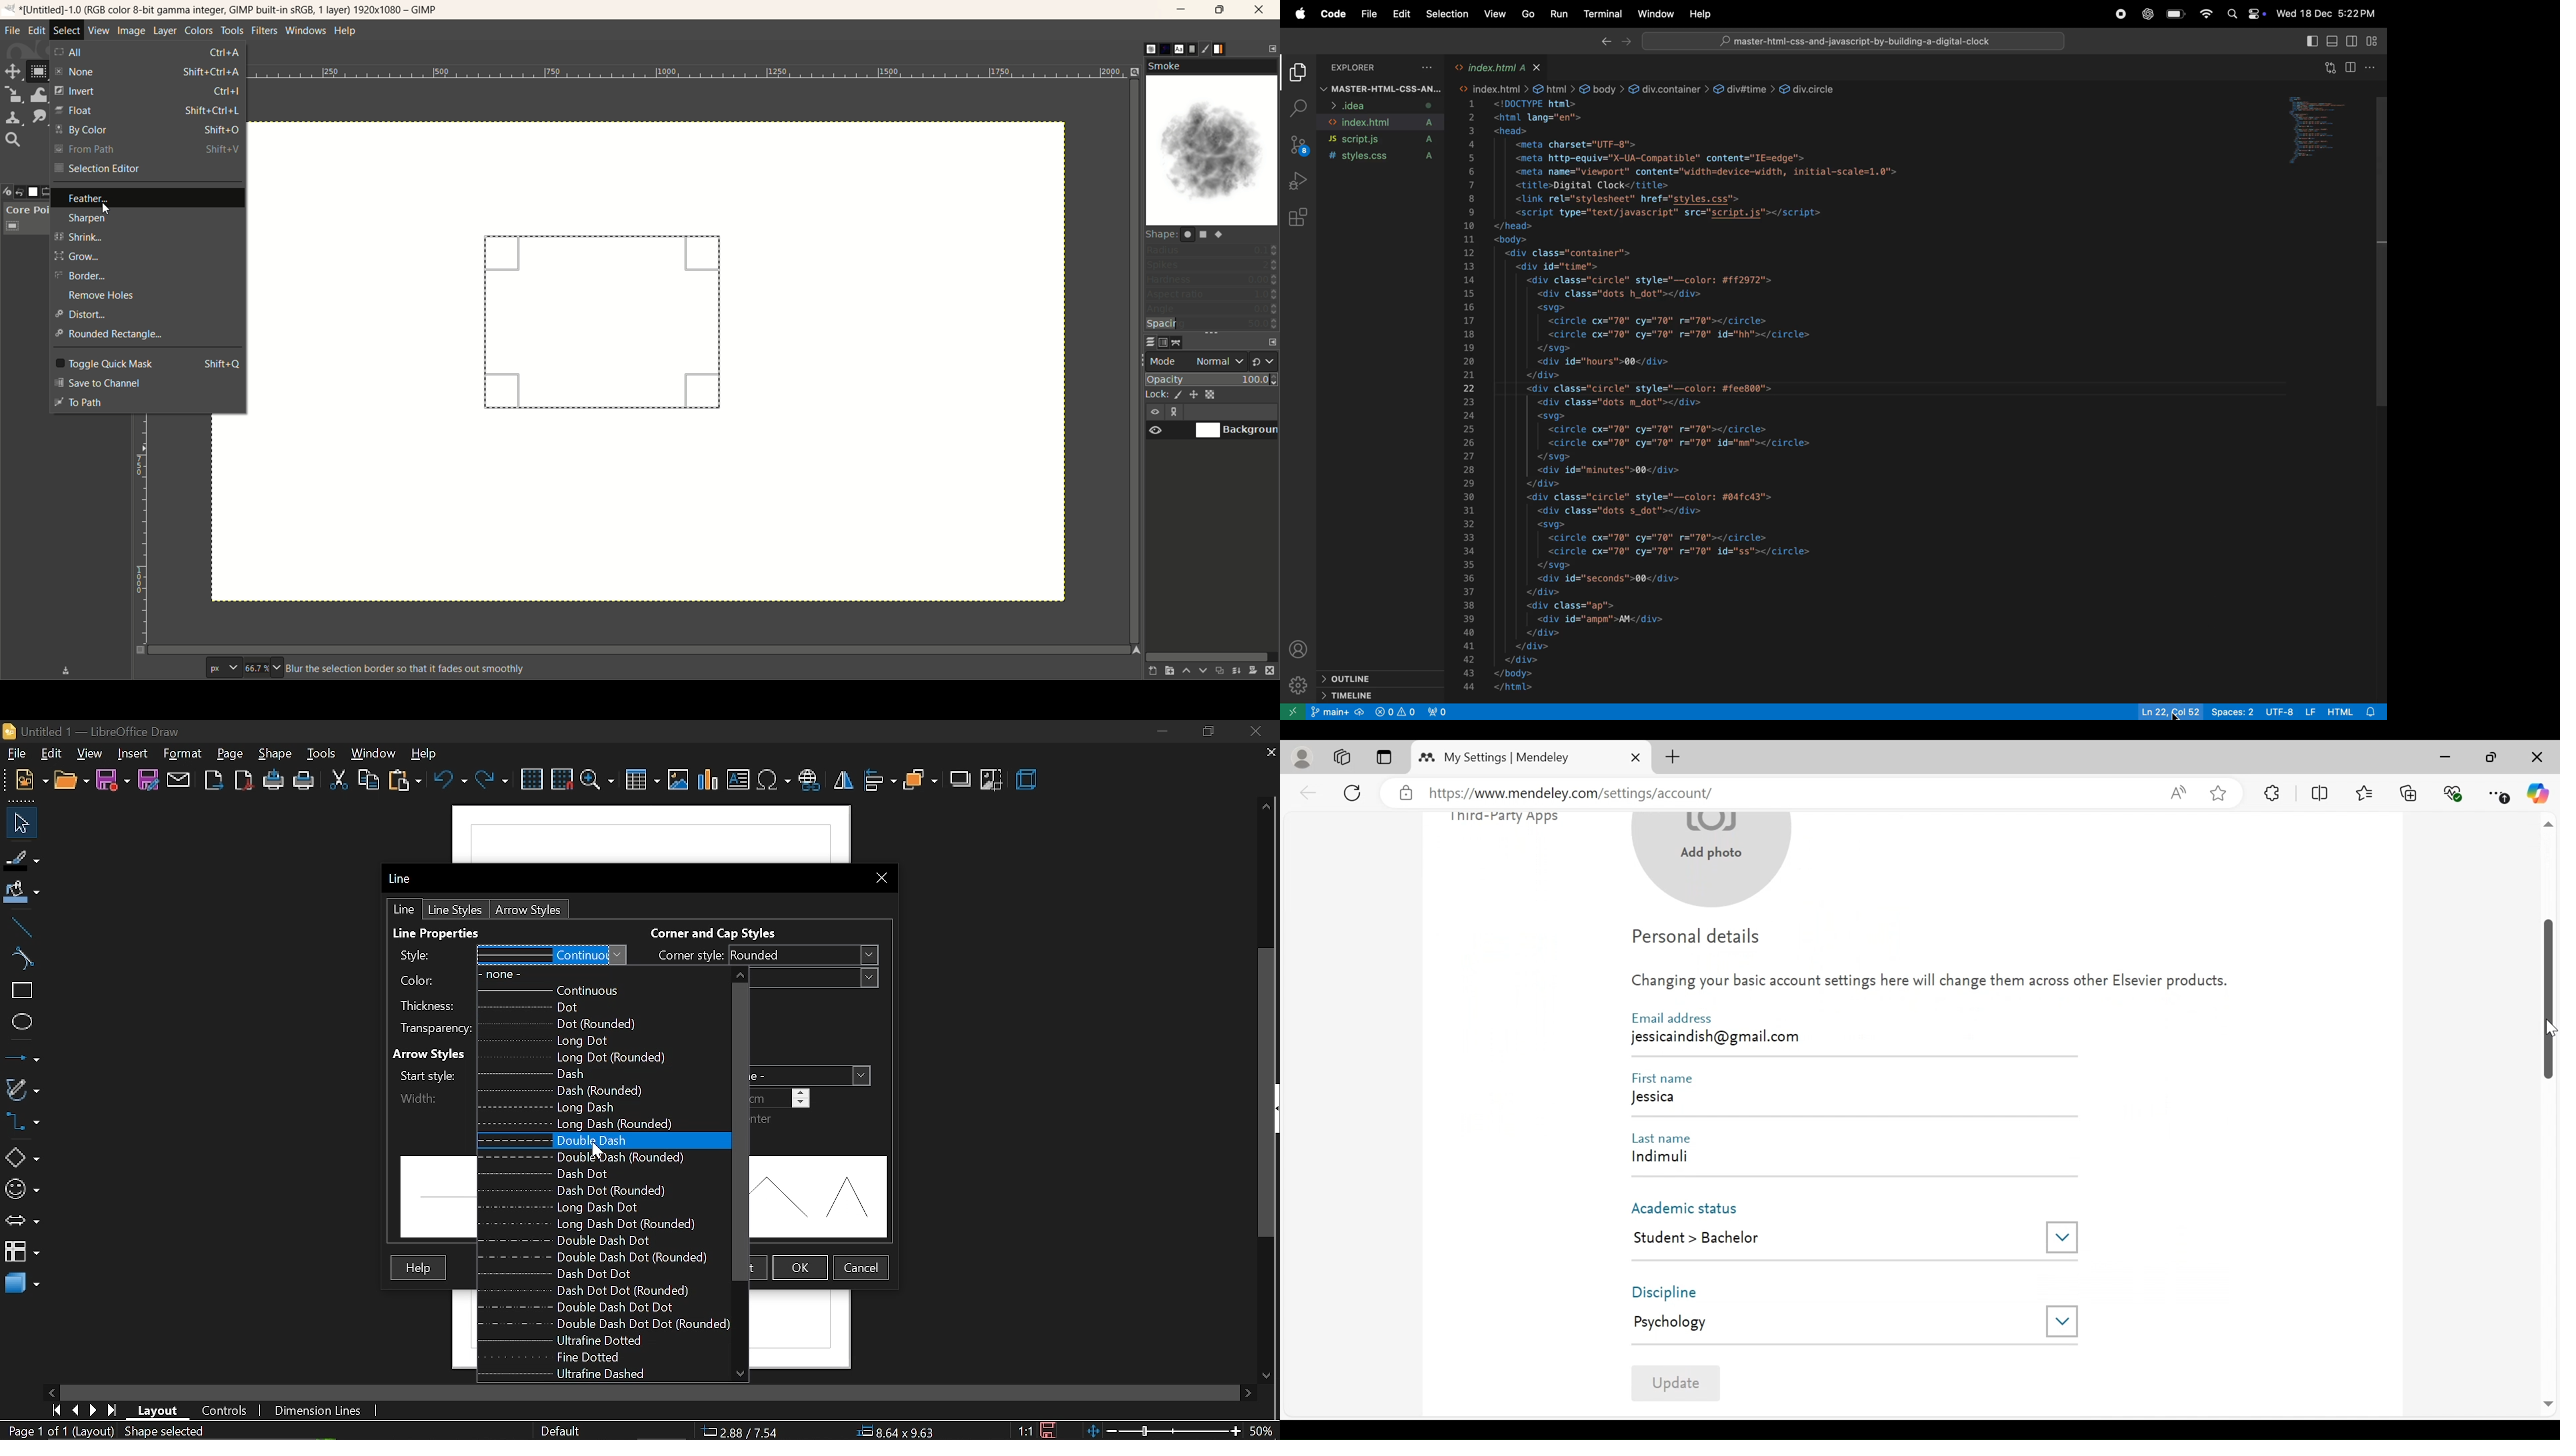 This screenshot has width=2576, height=1456. What do you see at coordinates (1269, 755) in the screenshot?
I see `close current tab` at bounding box center [1269, 755].